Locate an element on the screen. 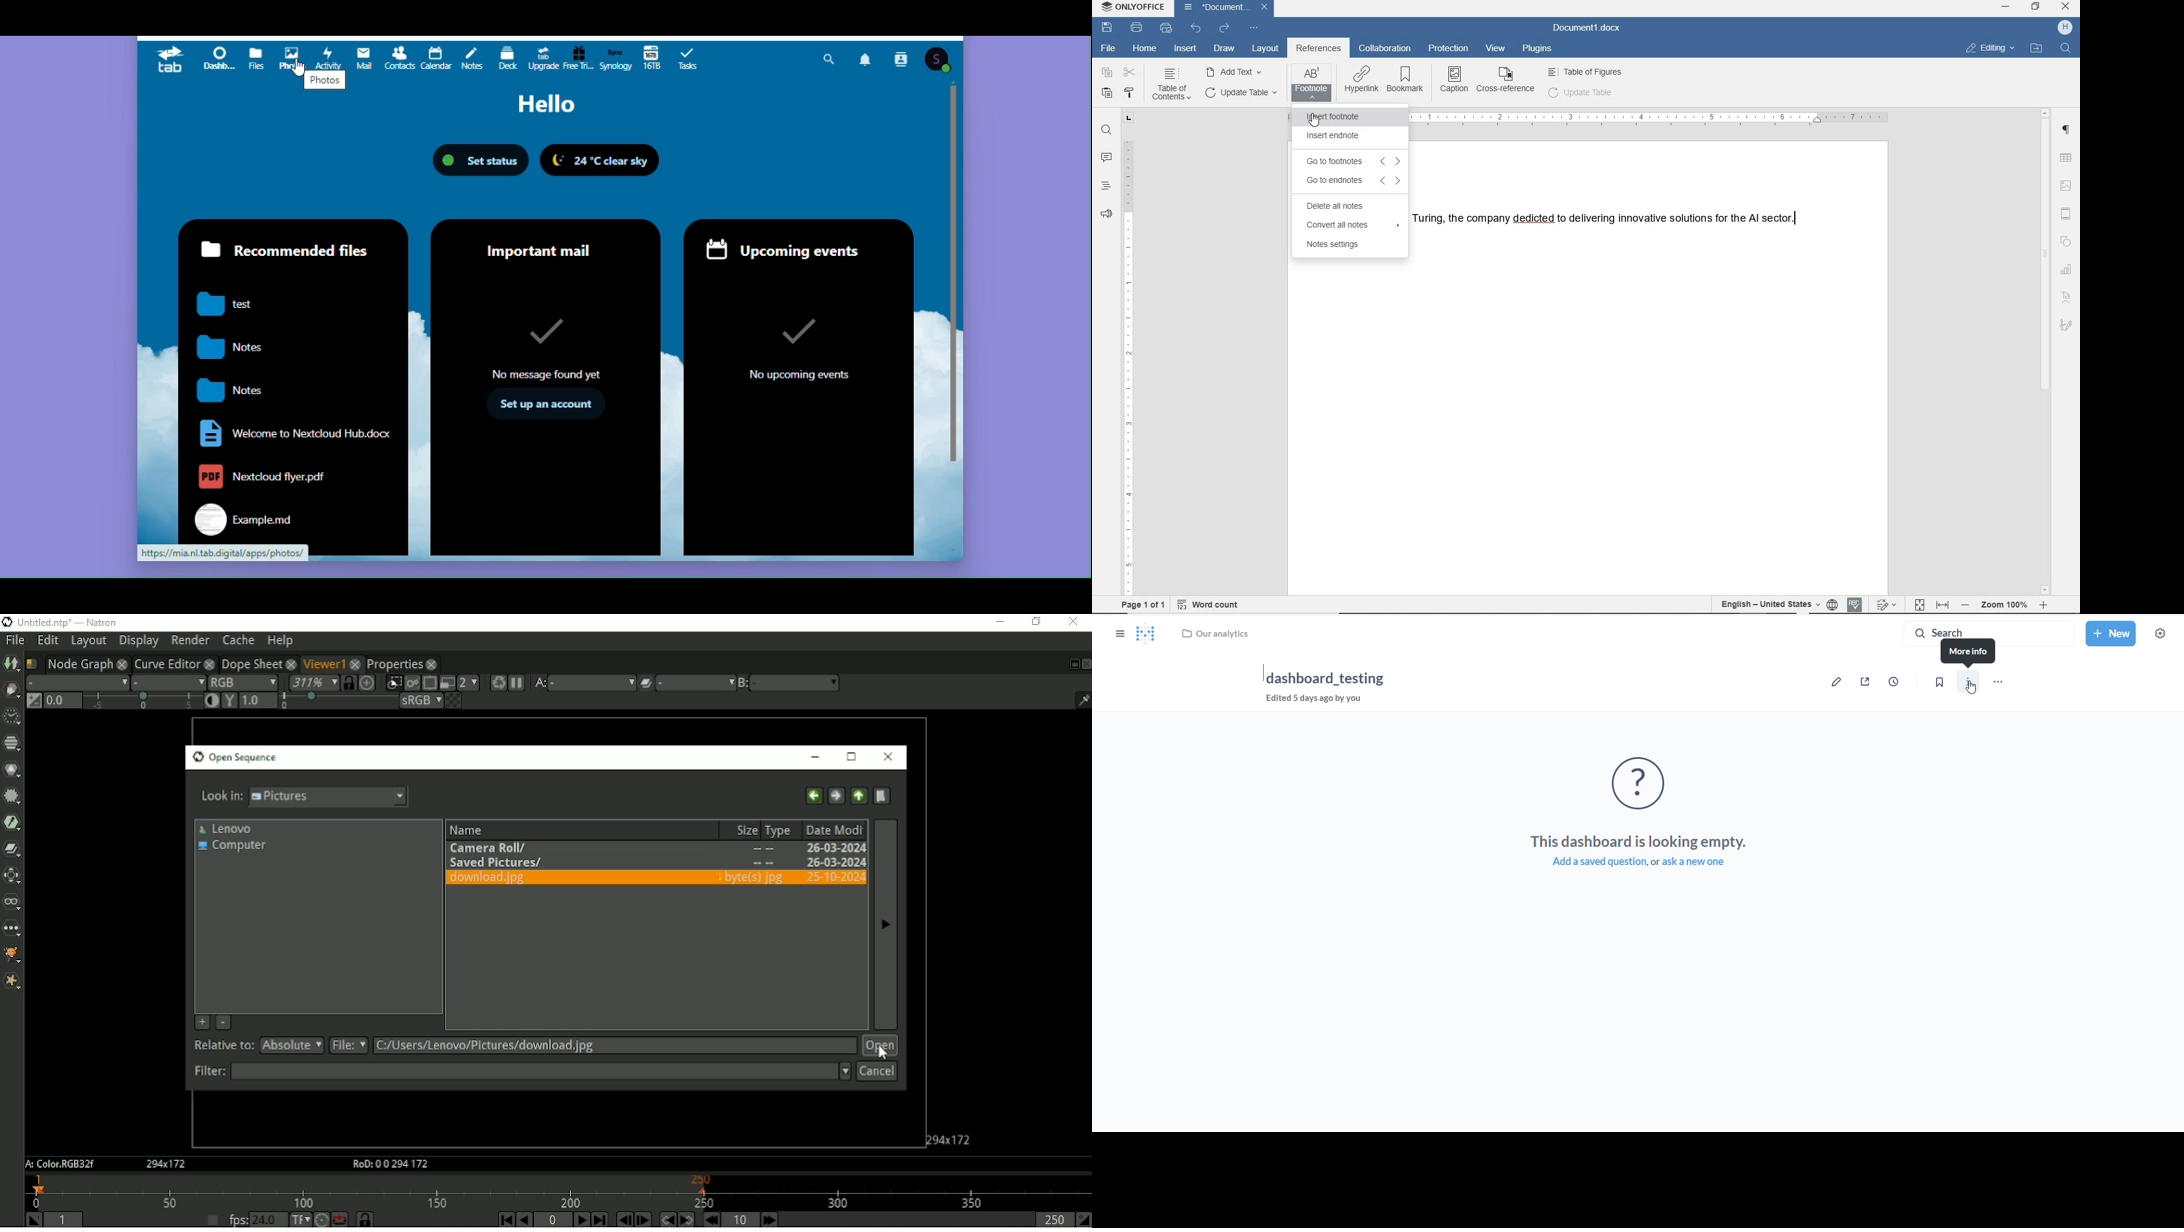 The width and height of the screenshot is (2184, 1232). redo is located at coordinates (1224, 29).